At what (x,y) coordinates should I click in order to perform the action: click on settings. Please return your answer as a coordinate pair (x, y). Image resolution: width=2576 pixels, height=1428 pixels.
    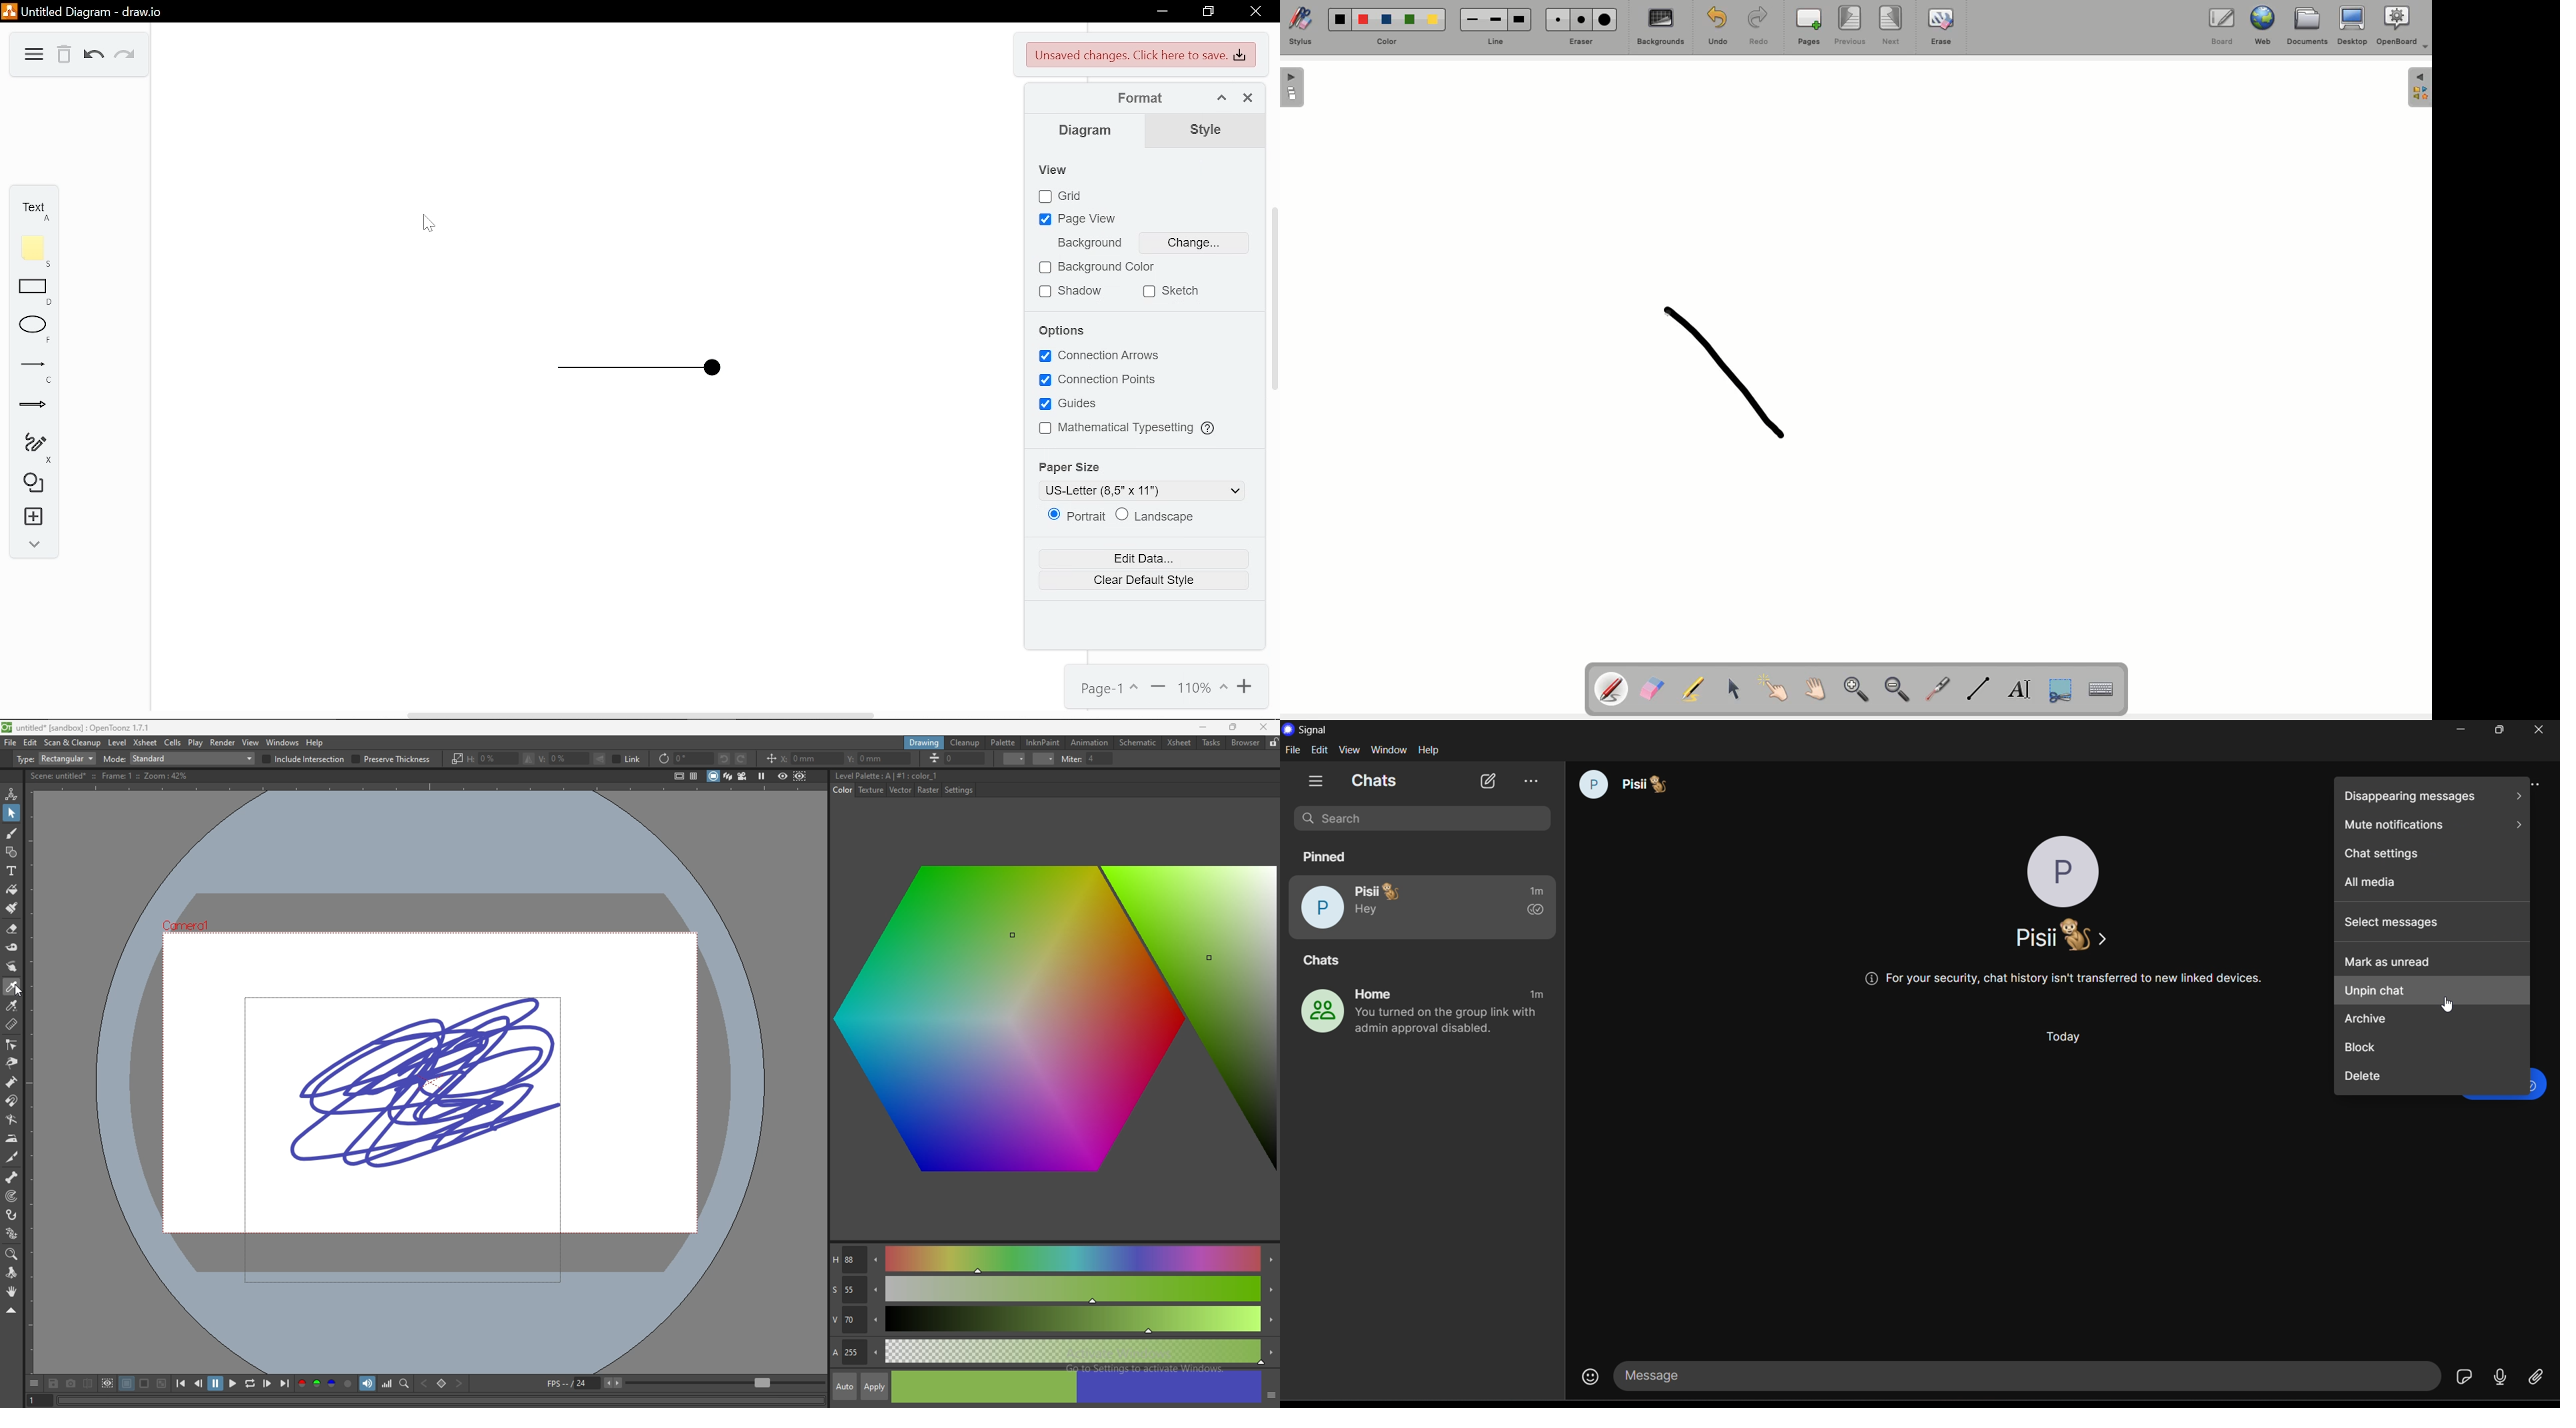
    Looking at the image, I should click on (959, 791).